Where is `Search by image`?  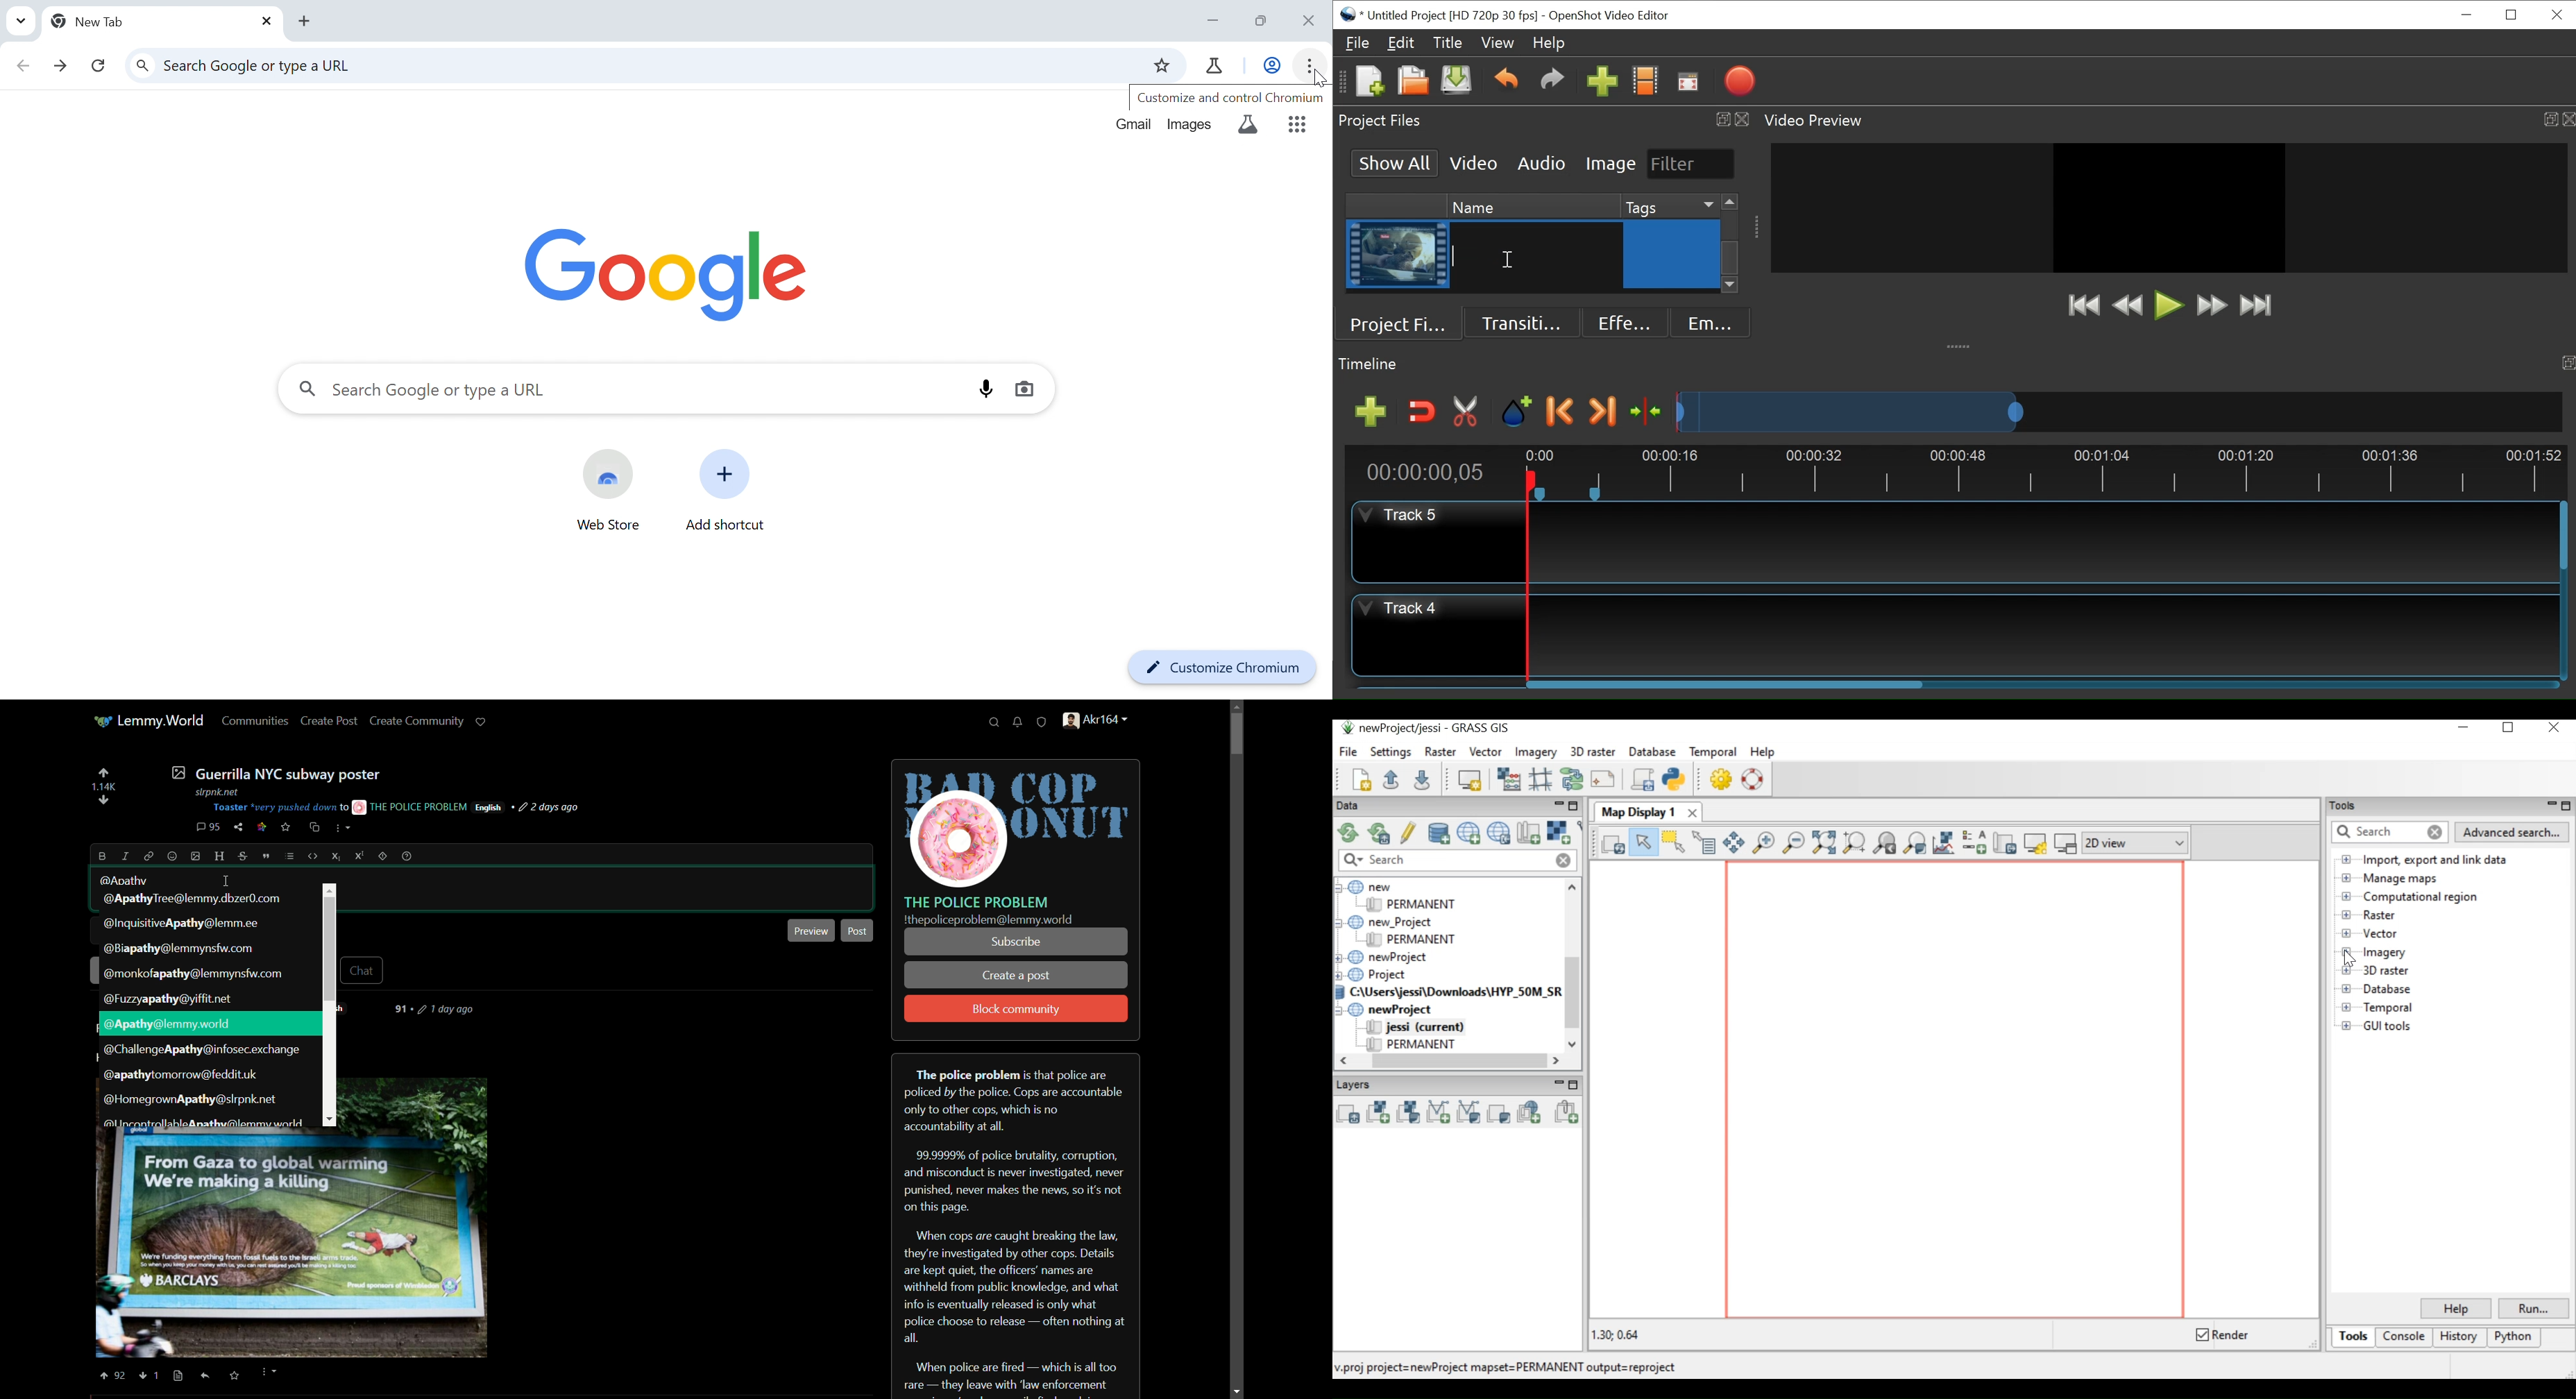
Search by image is located at coordinates (1026, 390).